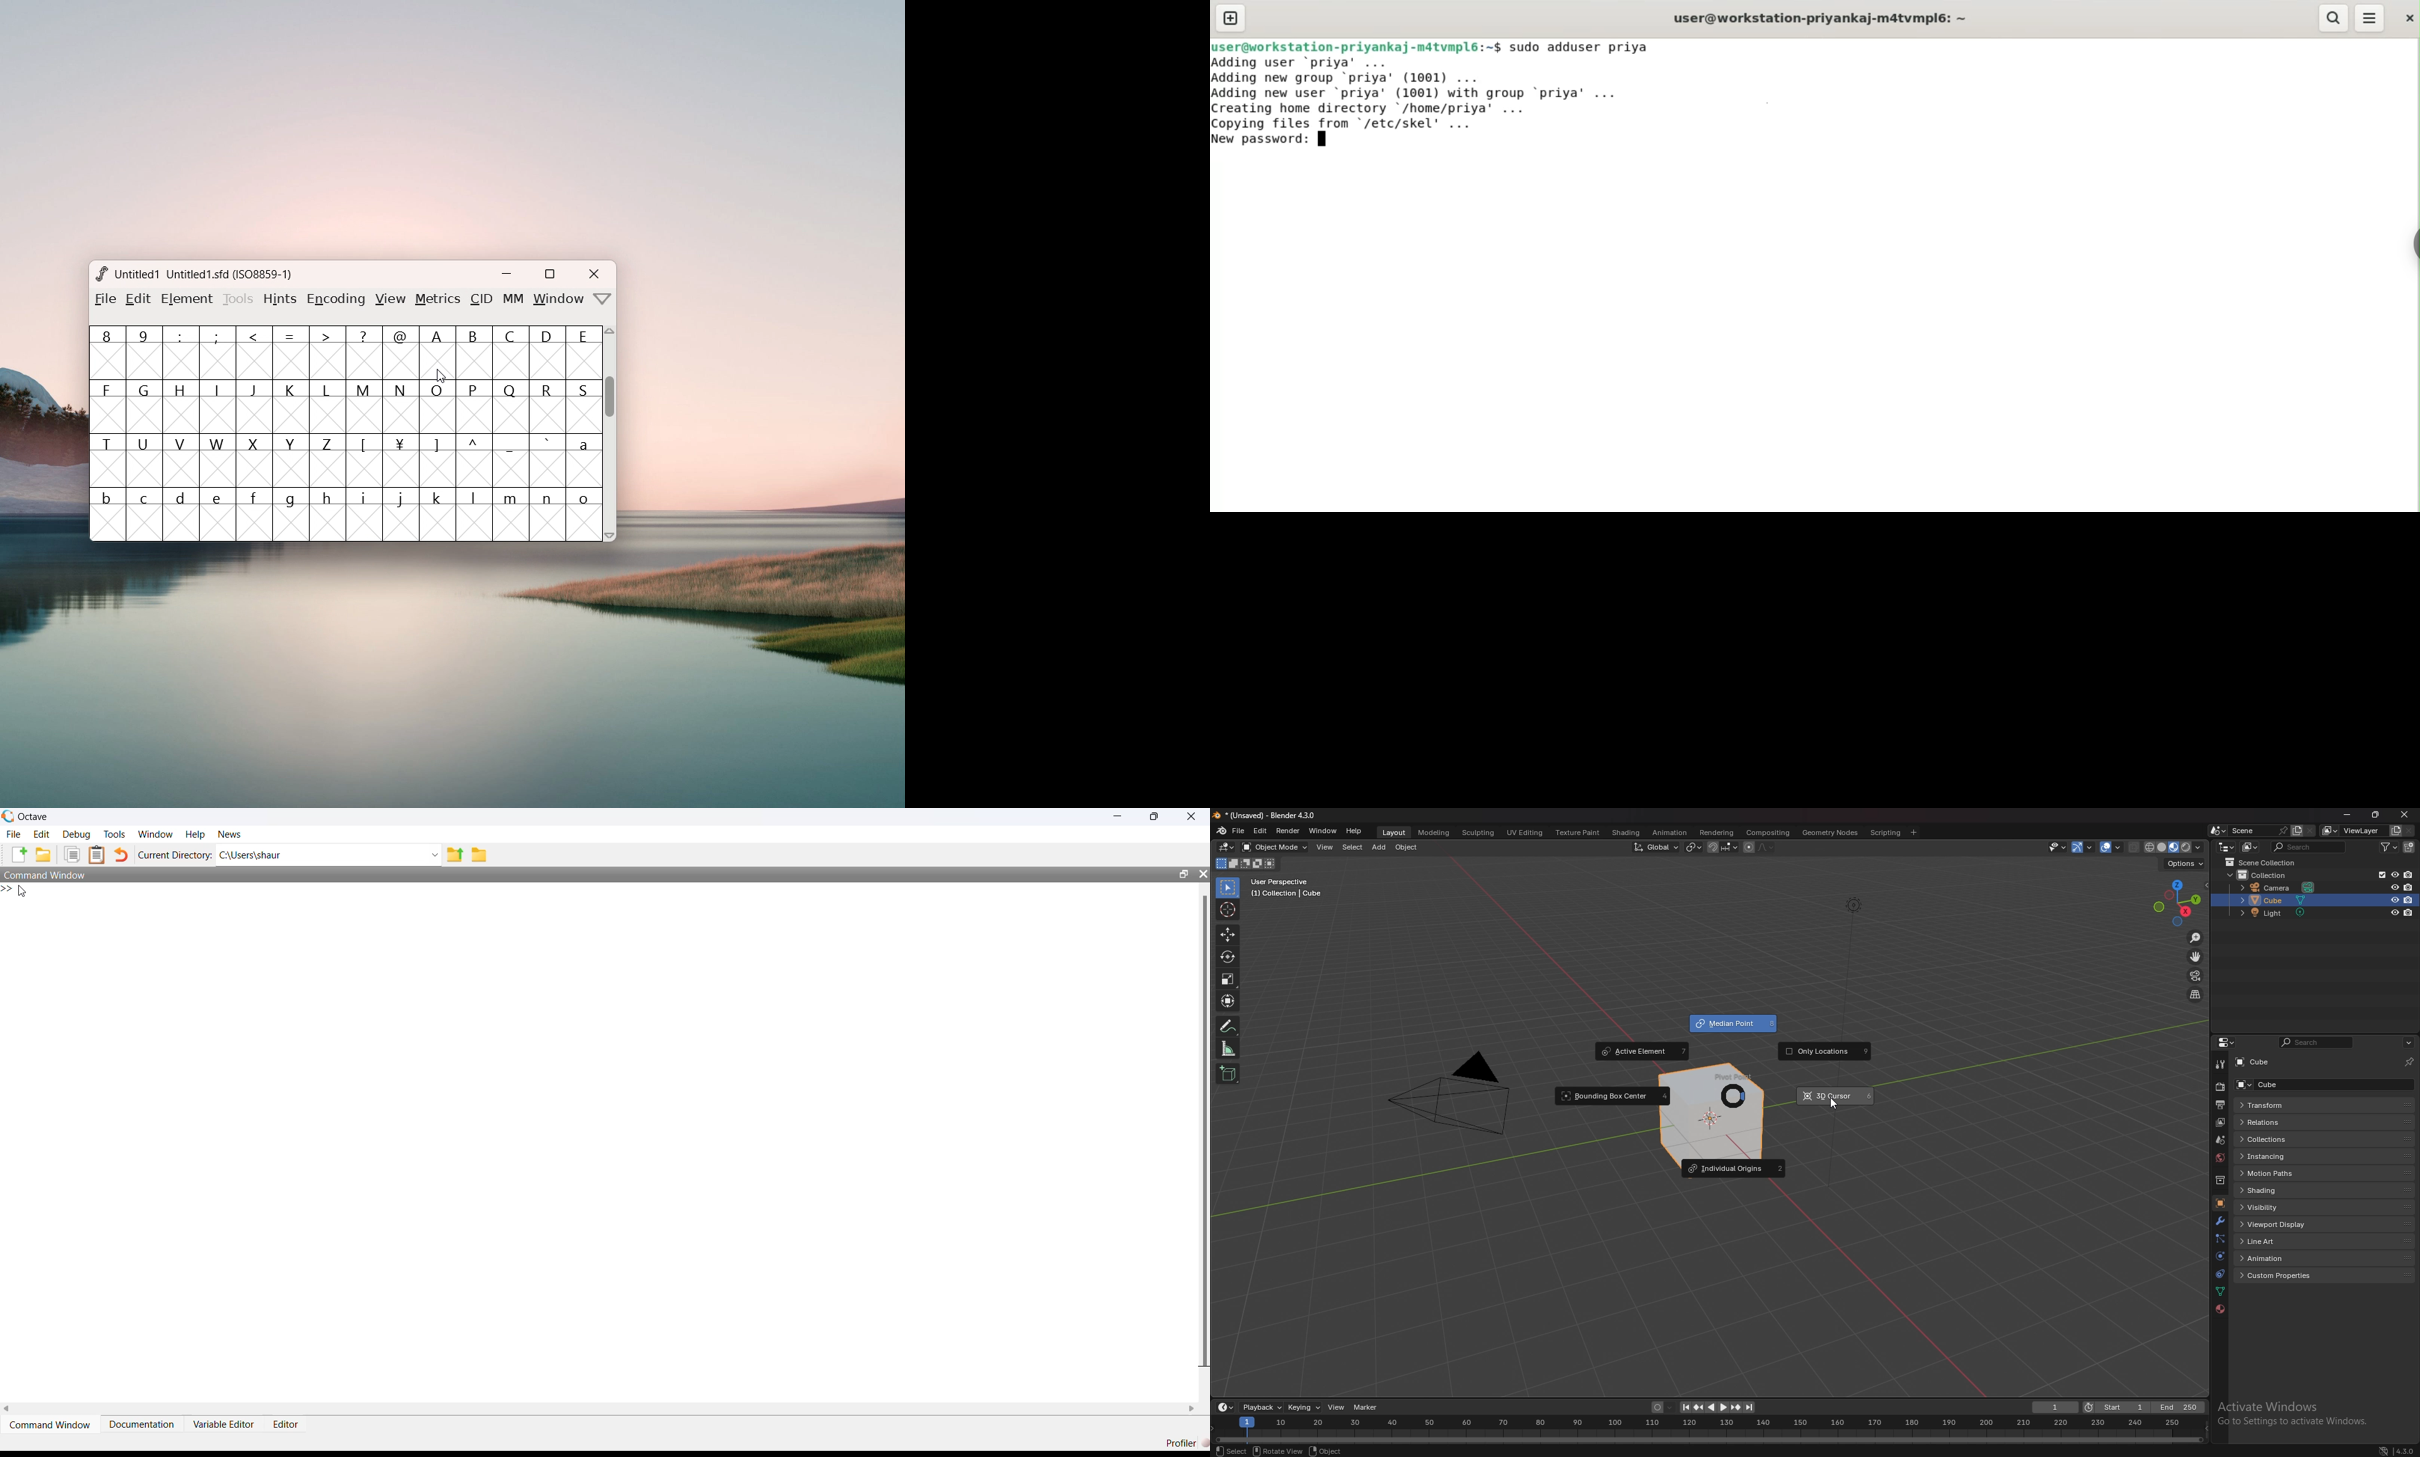 Image resolution: width=2436 pixels, height=1484 pixels. I want to click on add viewlayer, so click(2395, 831).